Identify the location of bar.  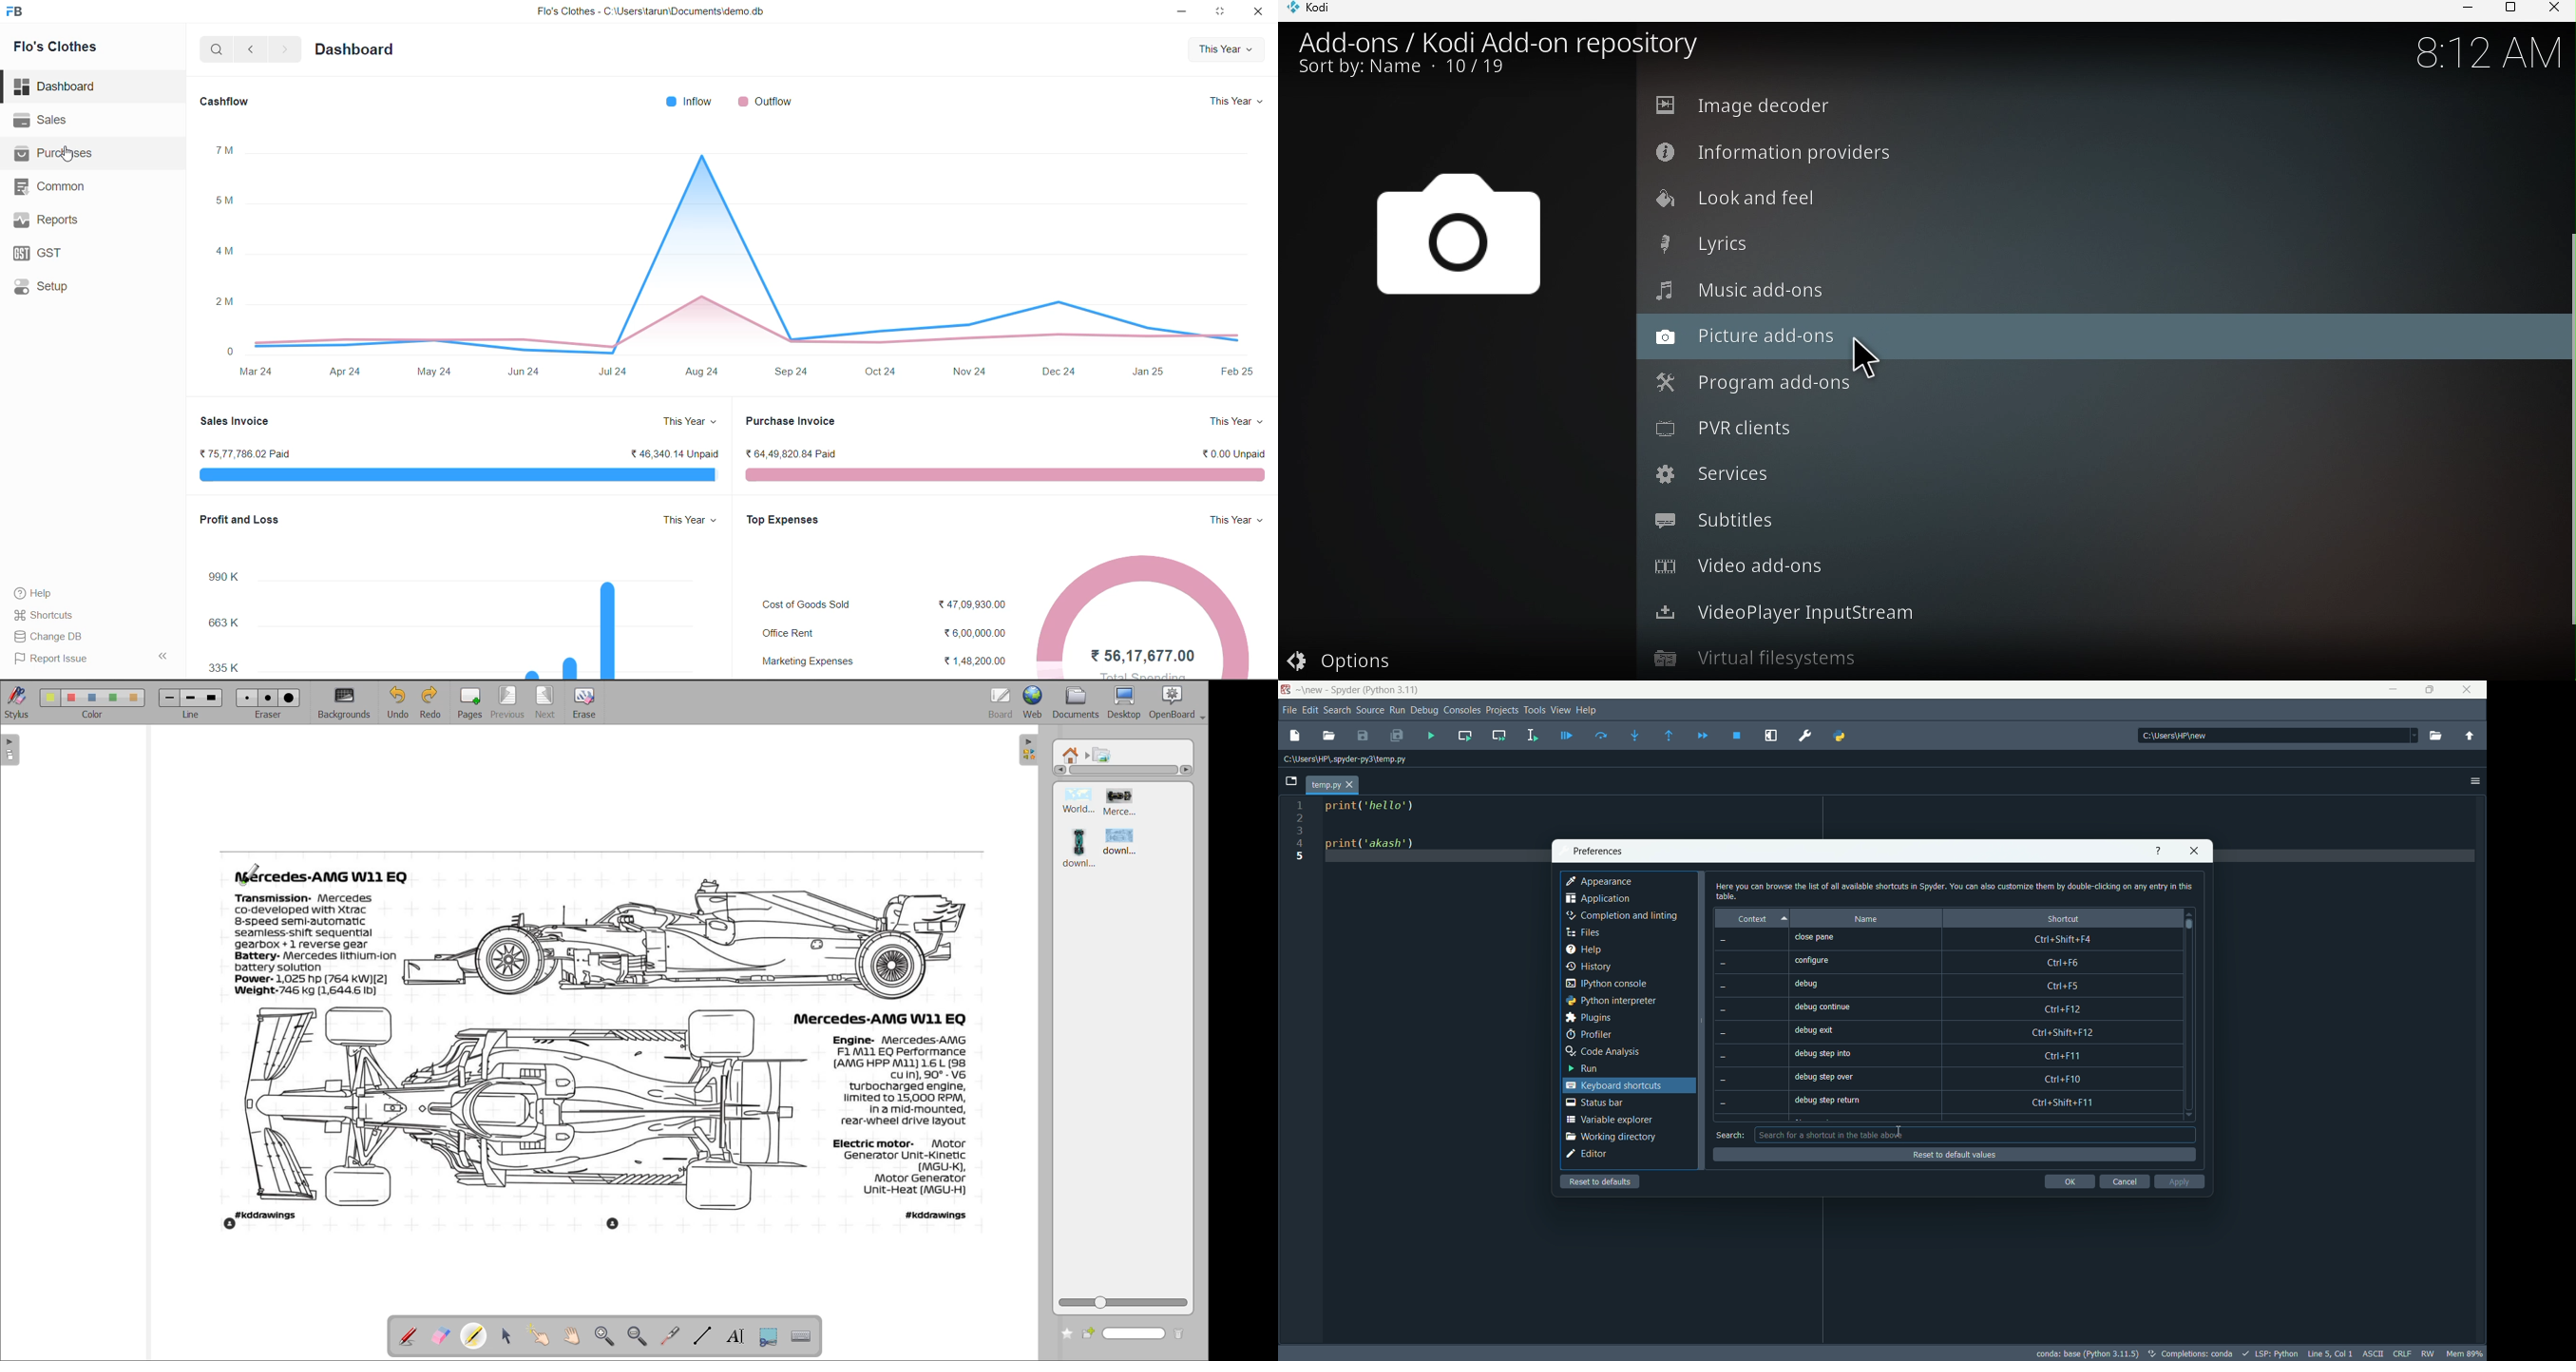
(1006, 473).